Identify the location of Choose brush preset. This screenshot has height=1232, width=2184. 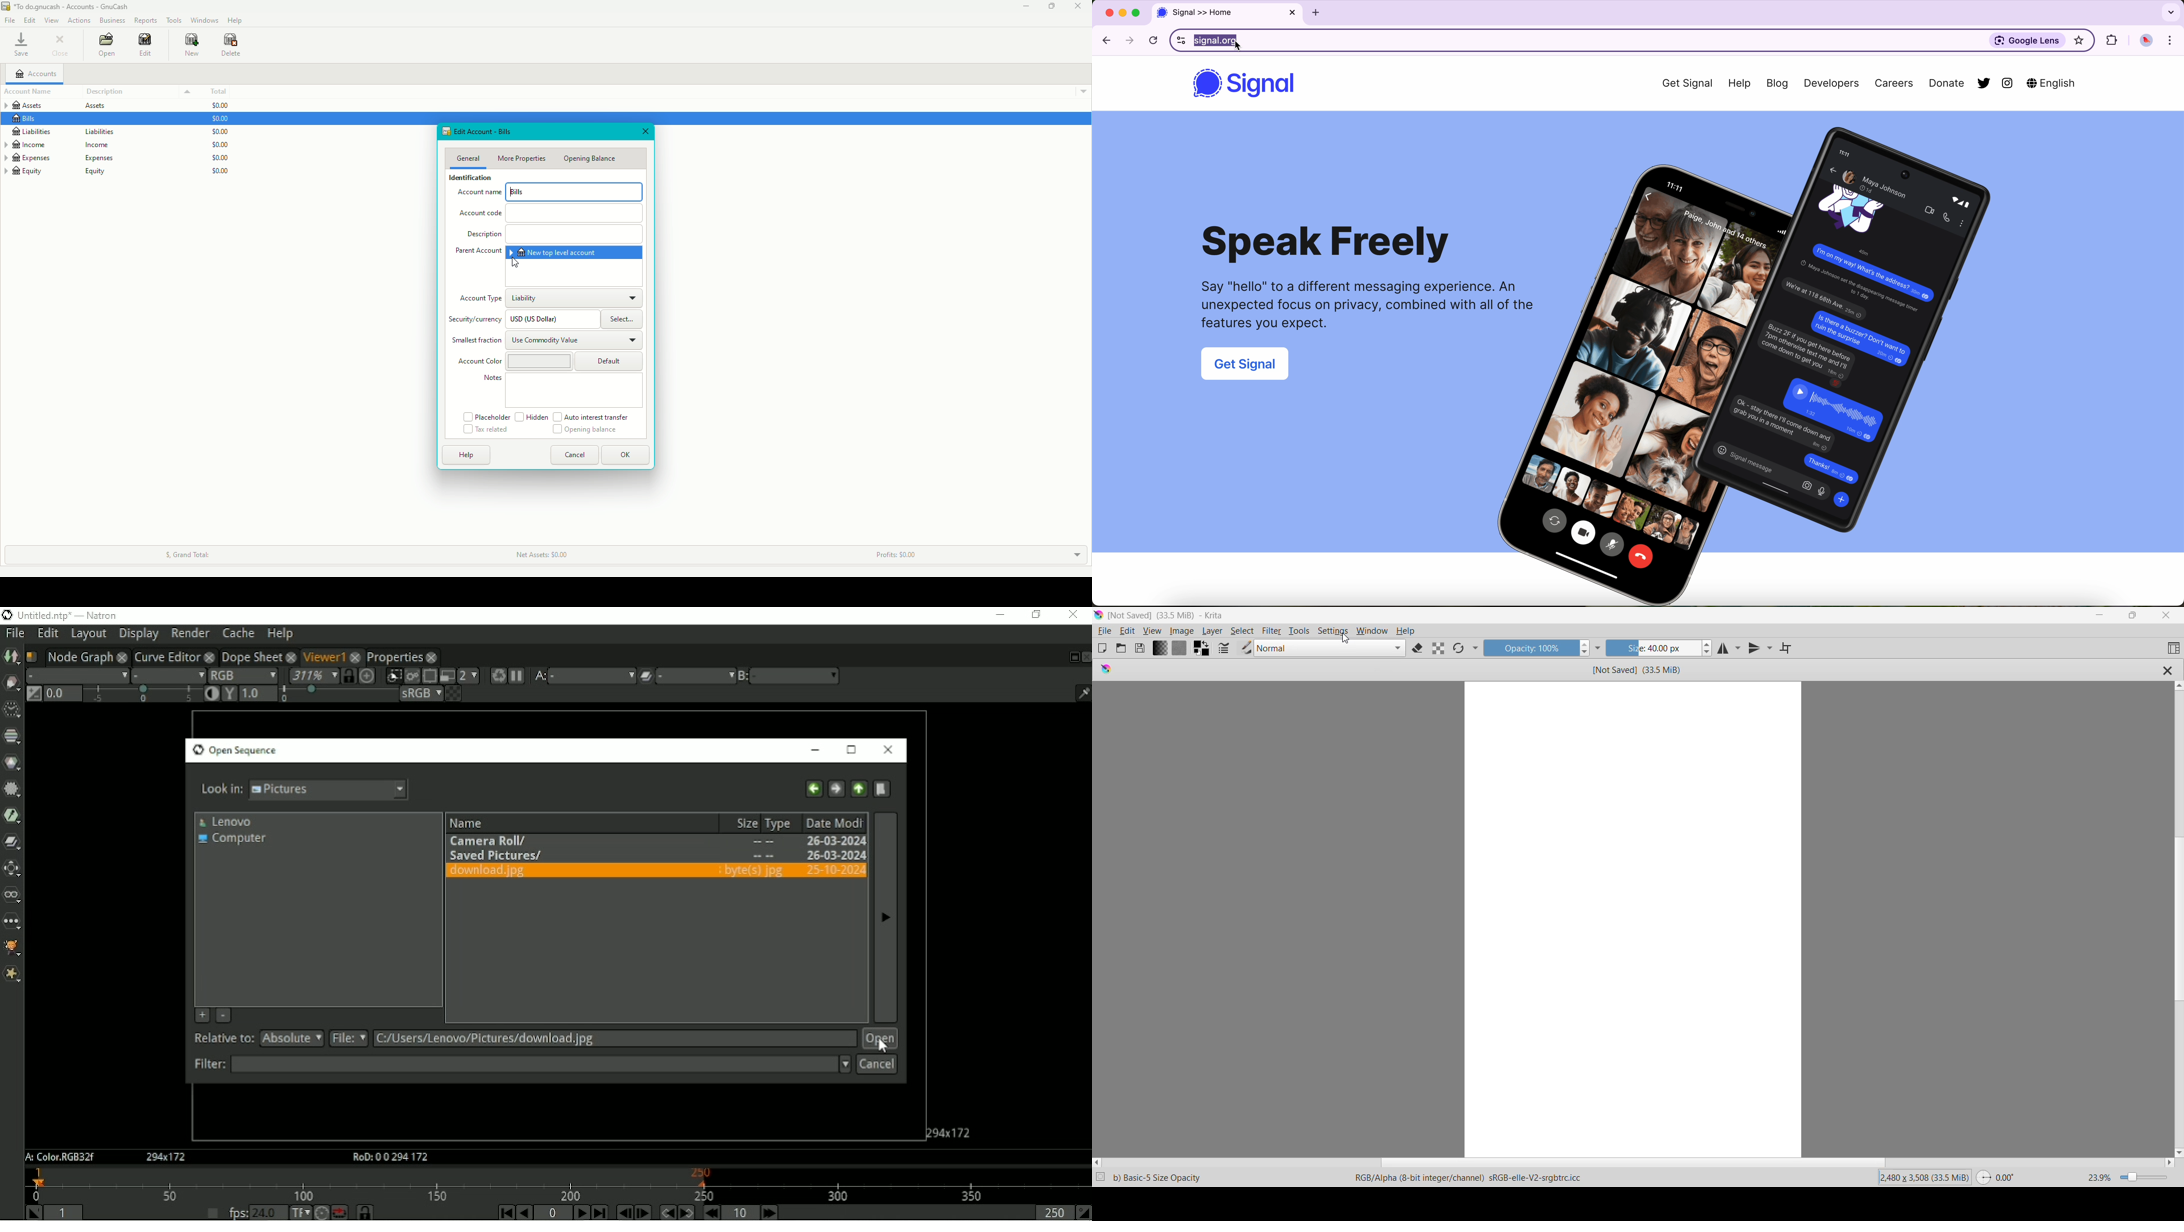
(1246, 647).